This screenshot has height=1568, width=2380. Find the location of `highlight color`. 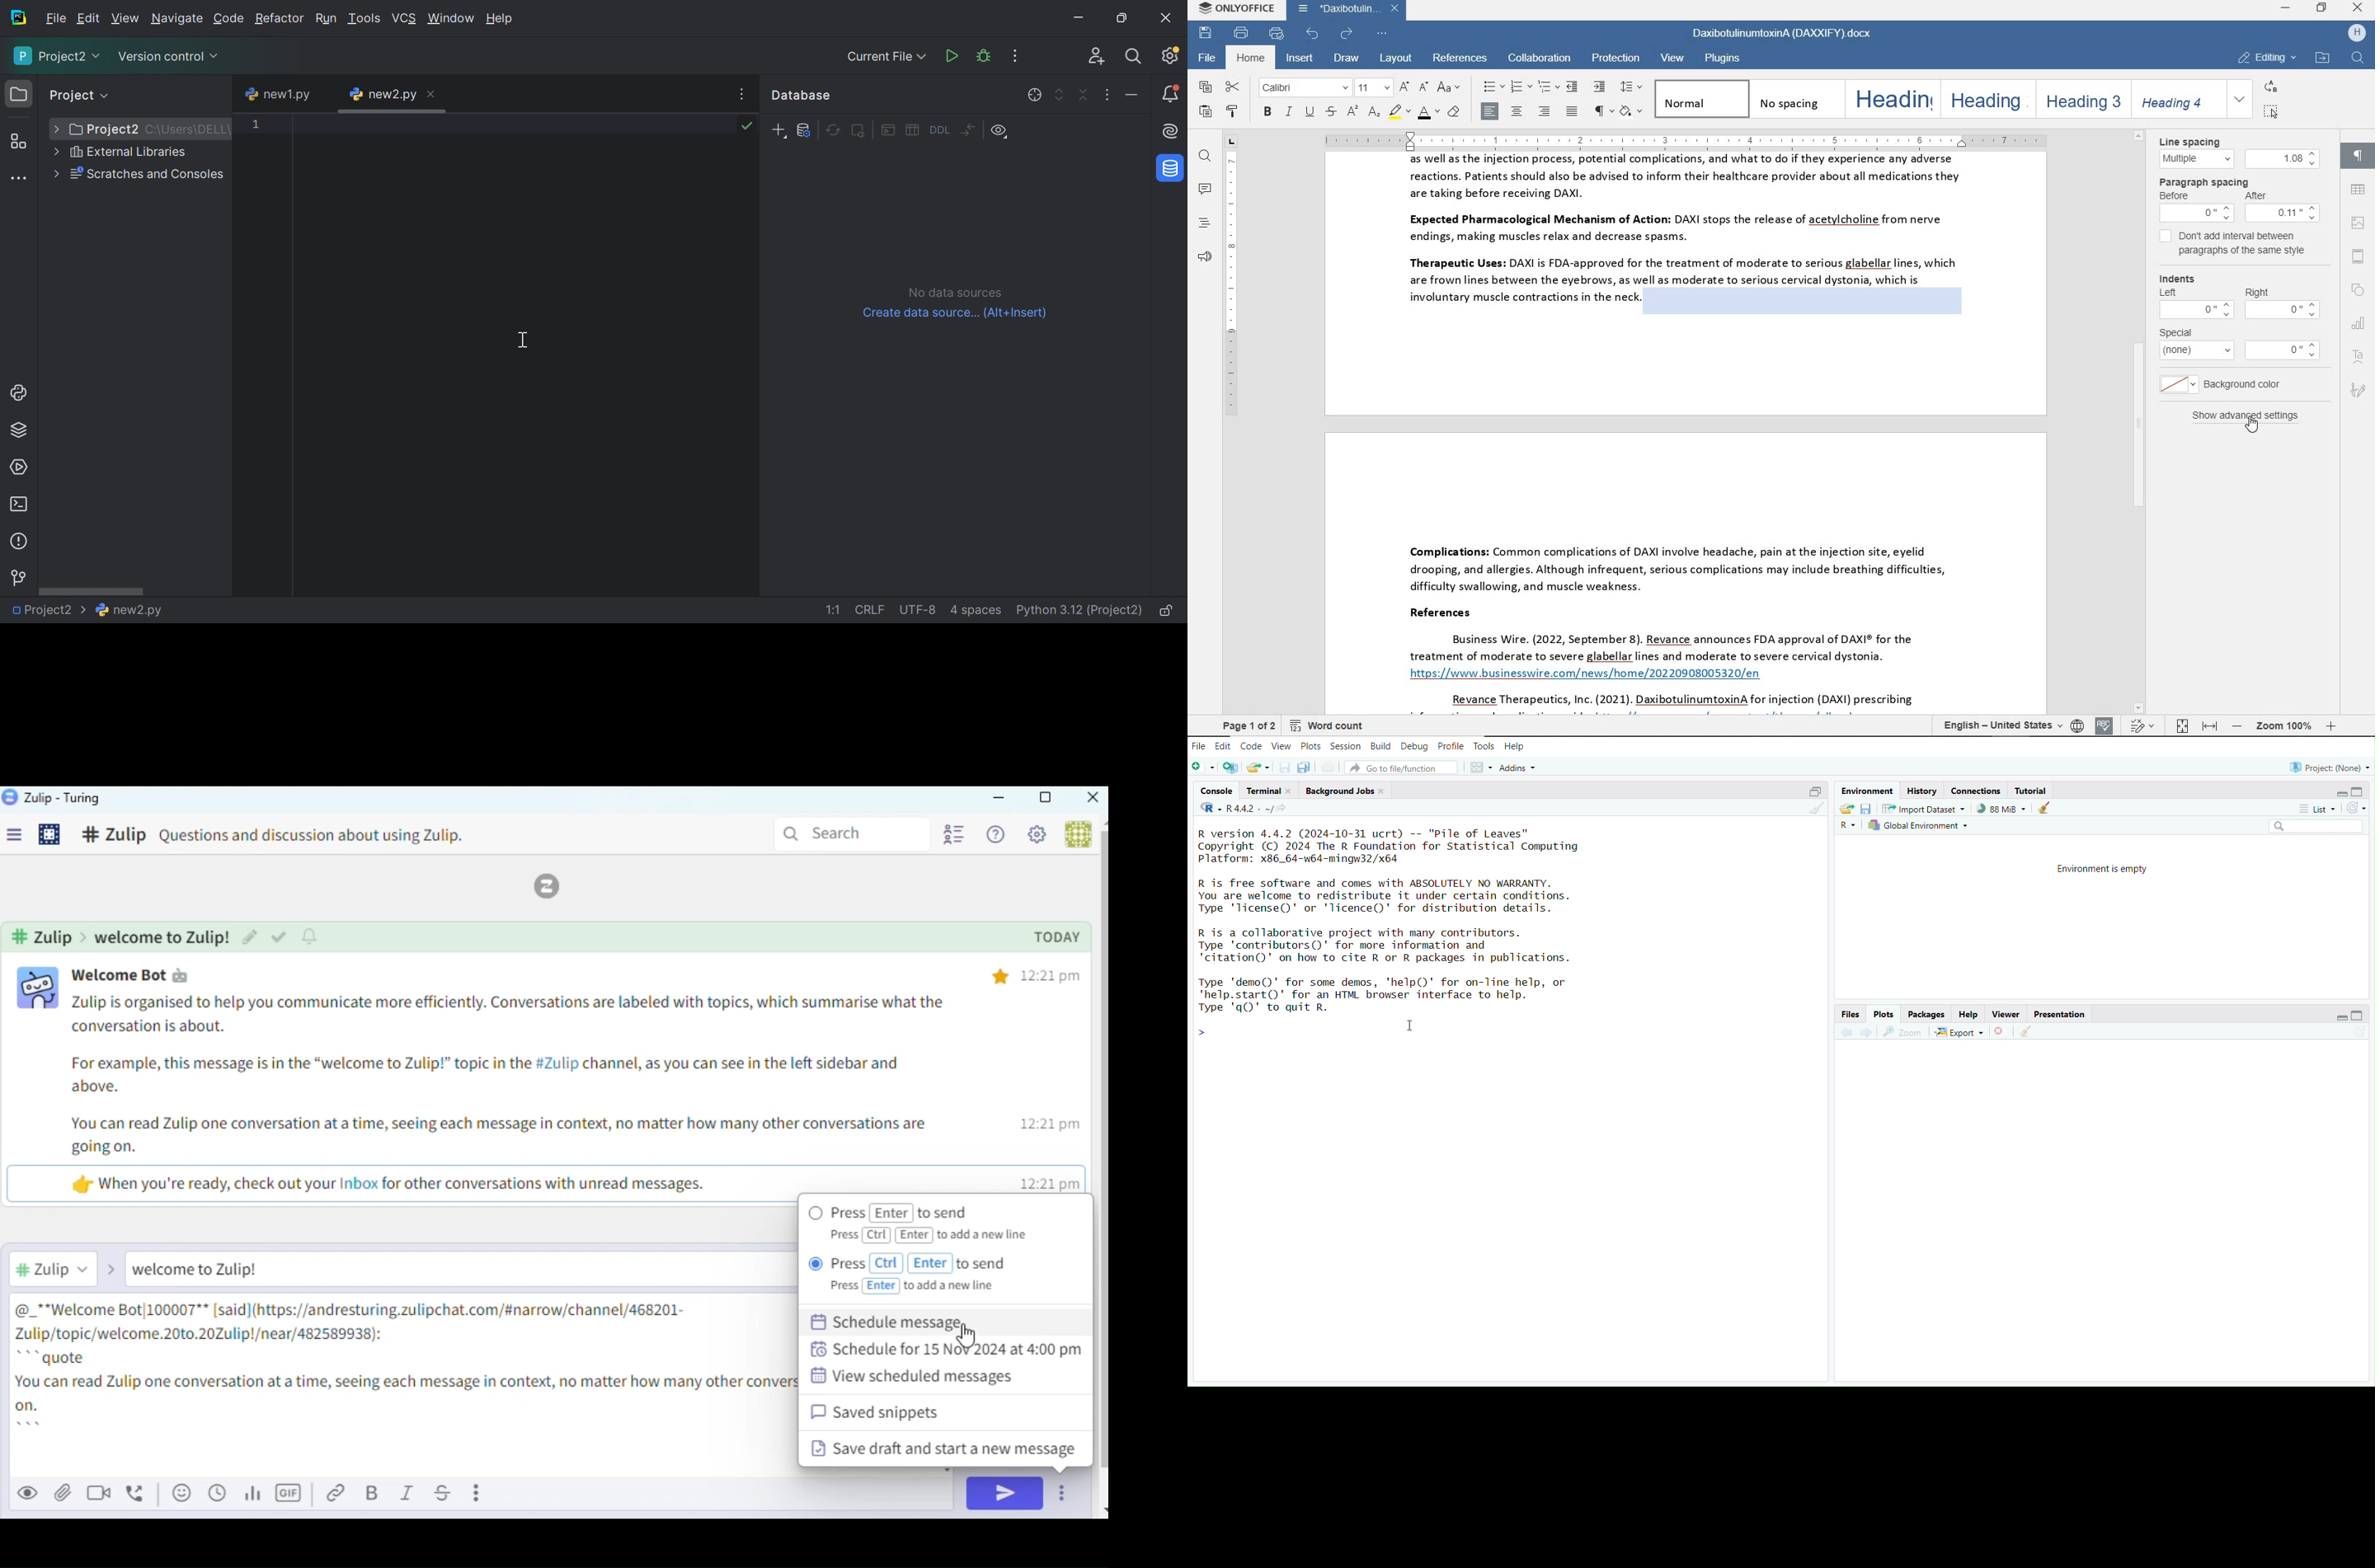

highlight color is located at coordinates (1400, 113).